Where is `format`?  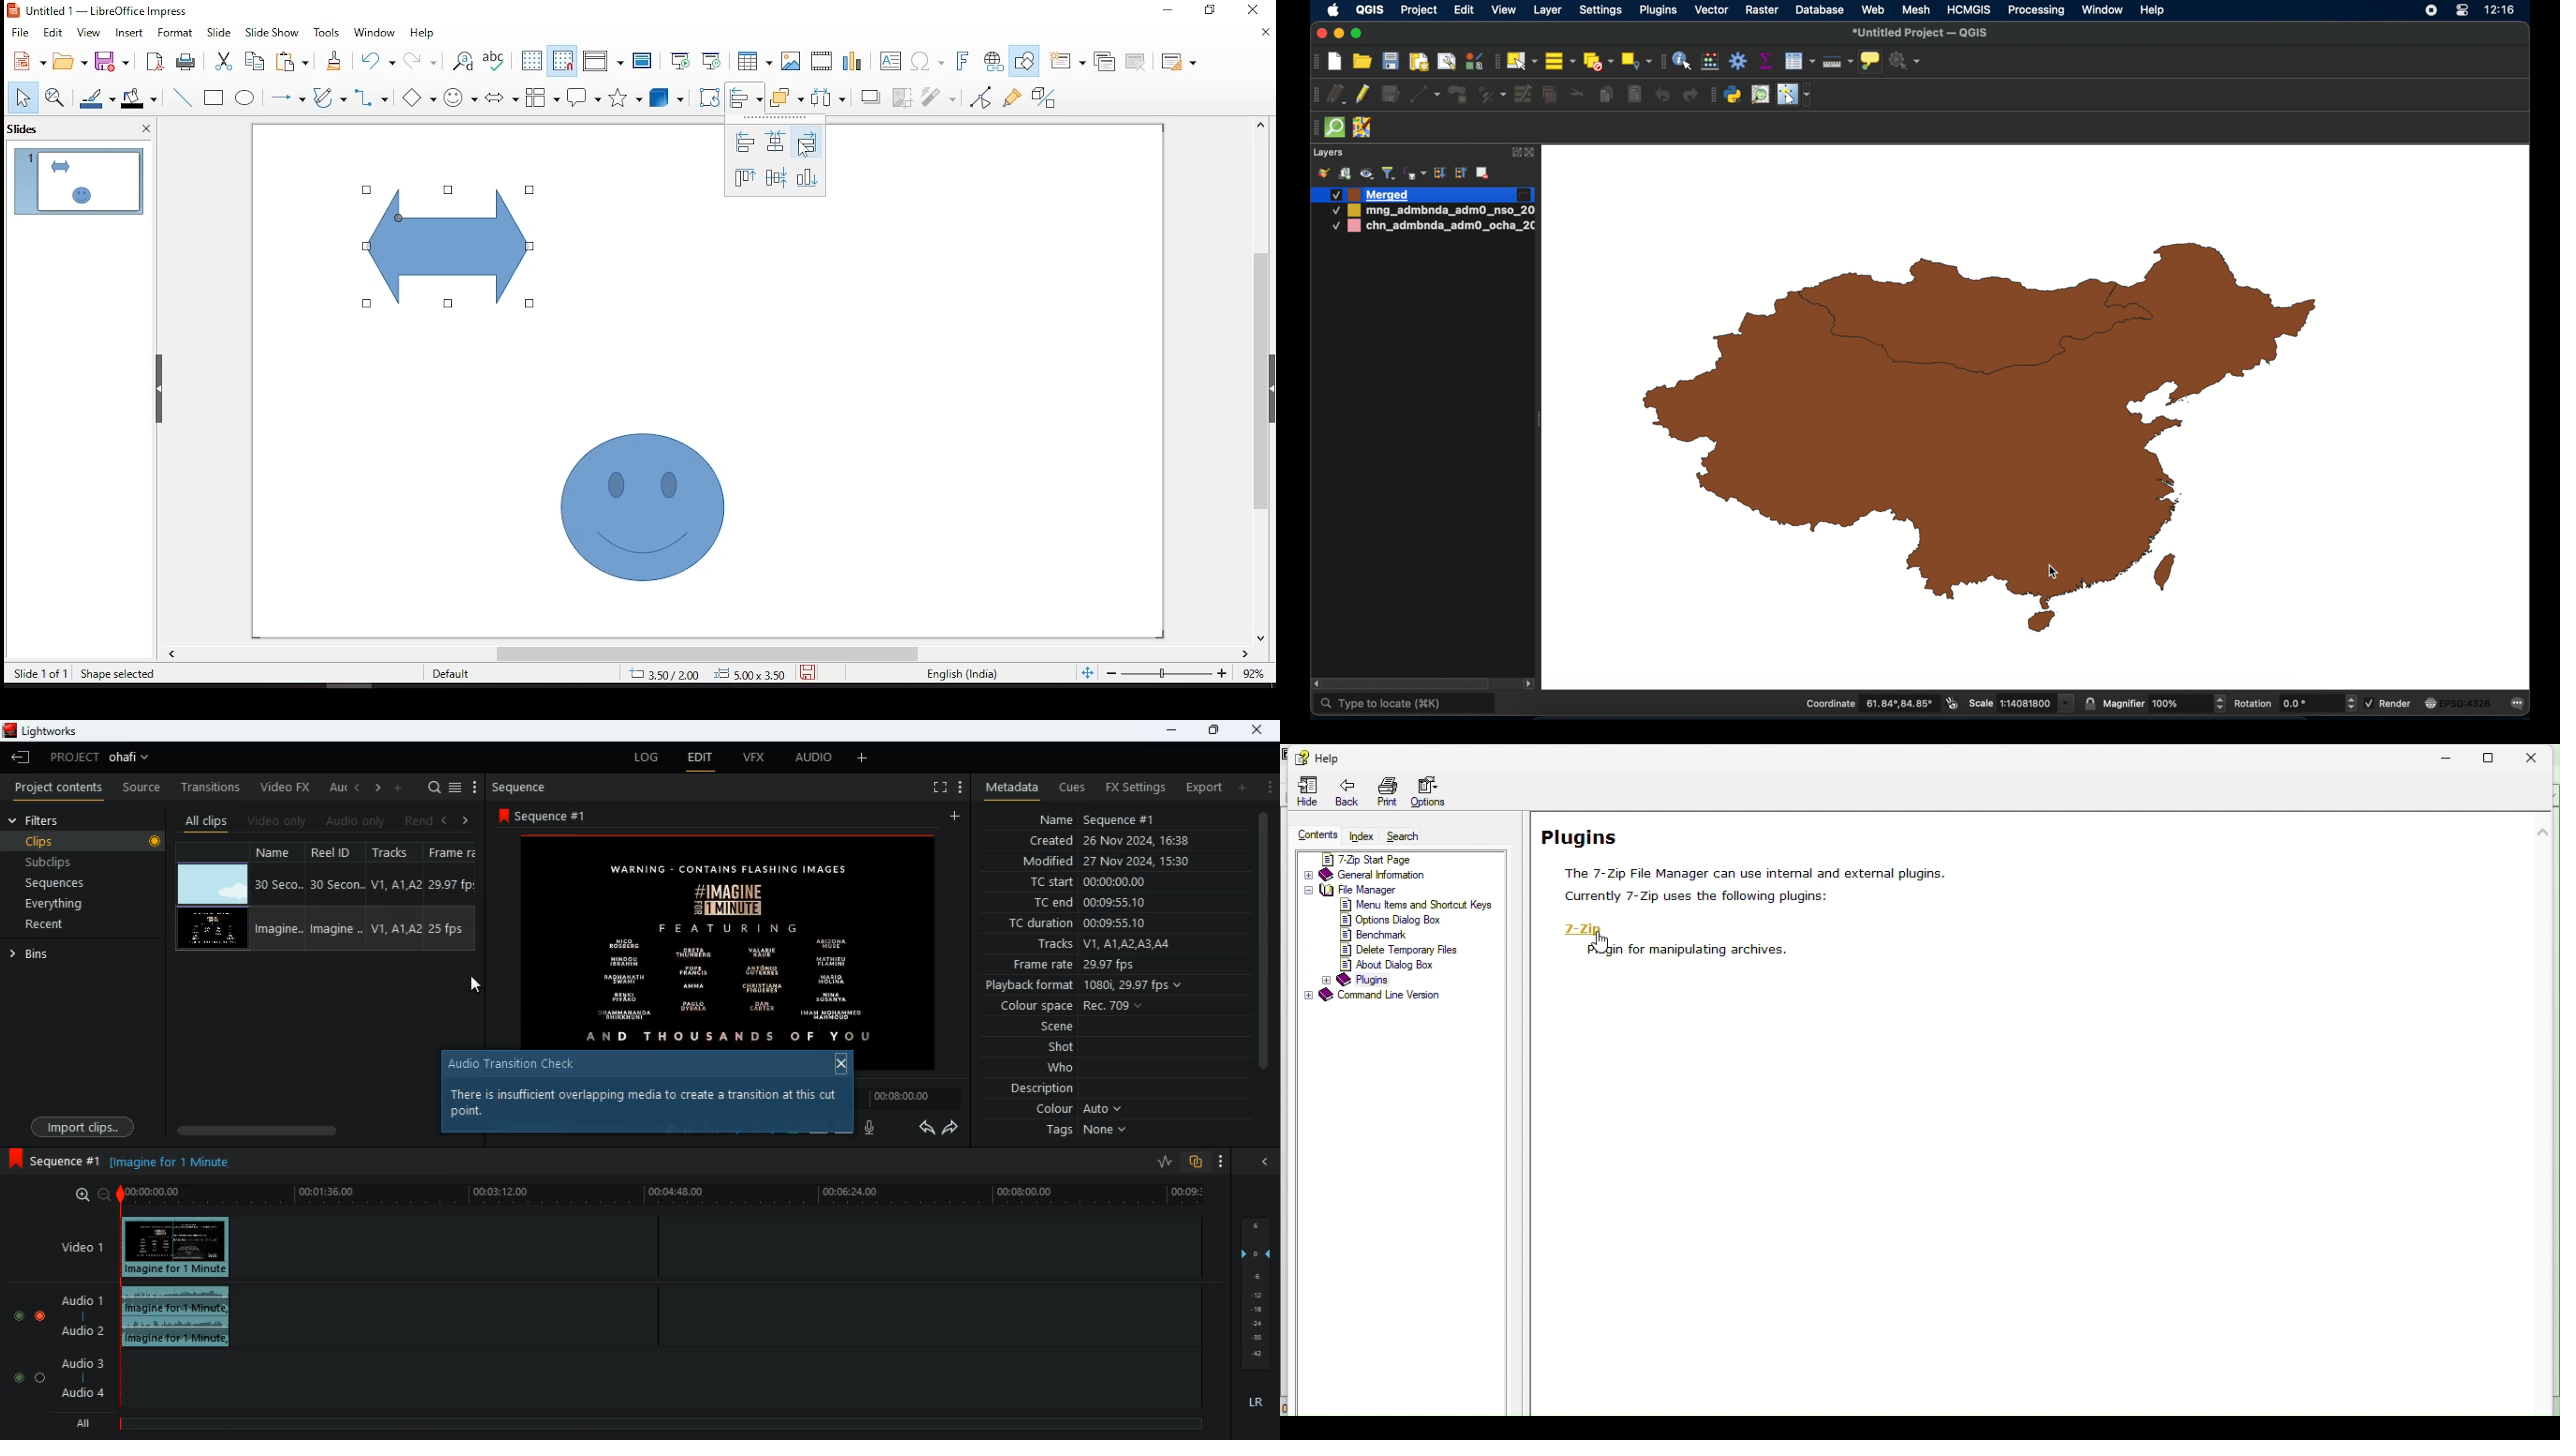
format is located at coordinates (178, 33).